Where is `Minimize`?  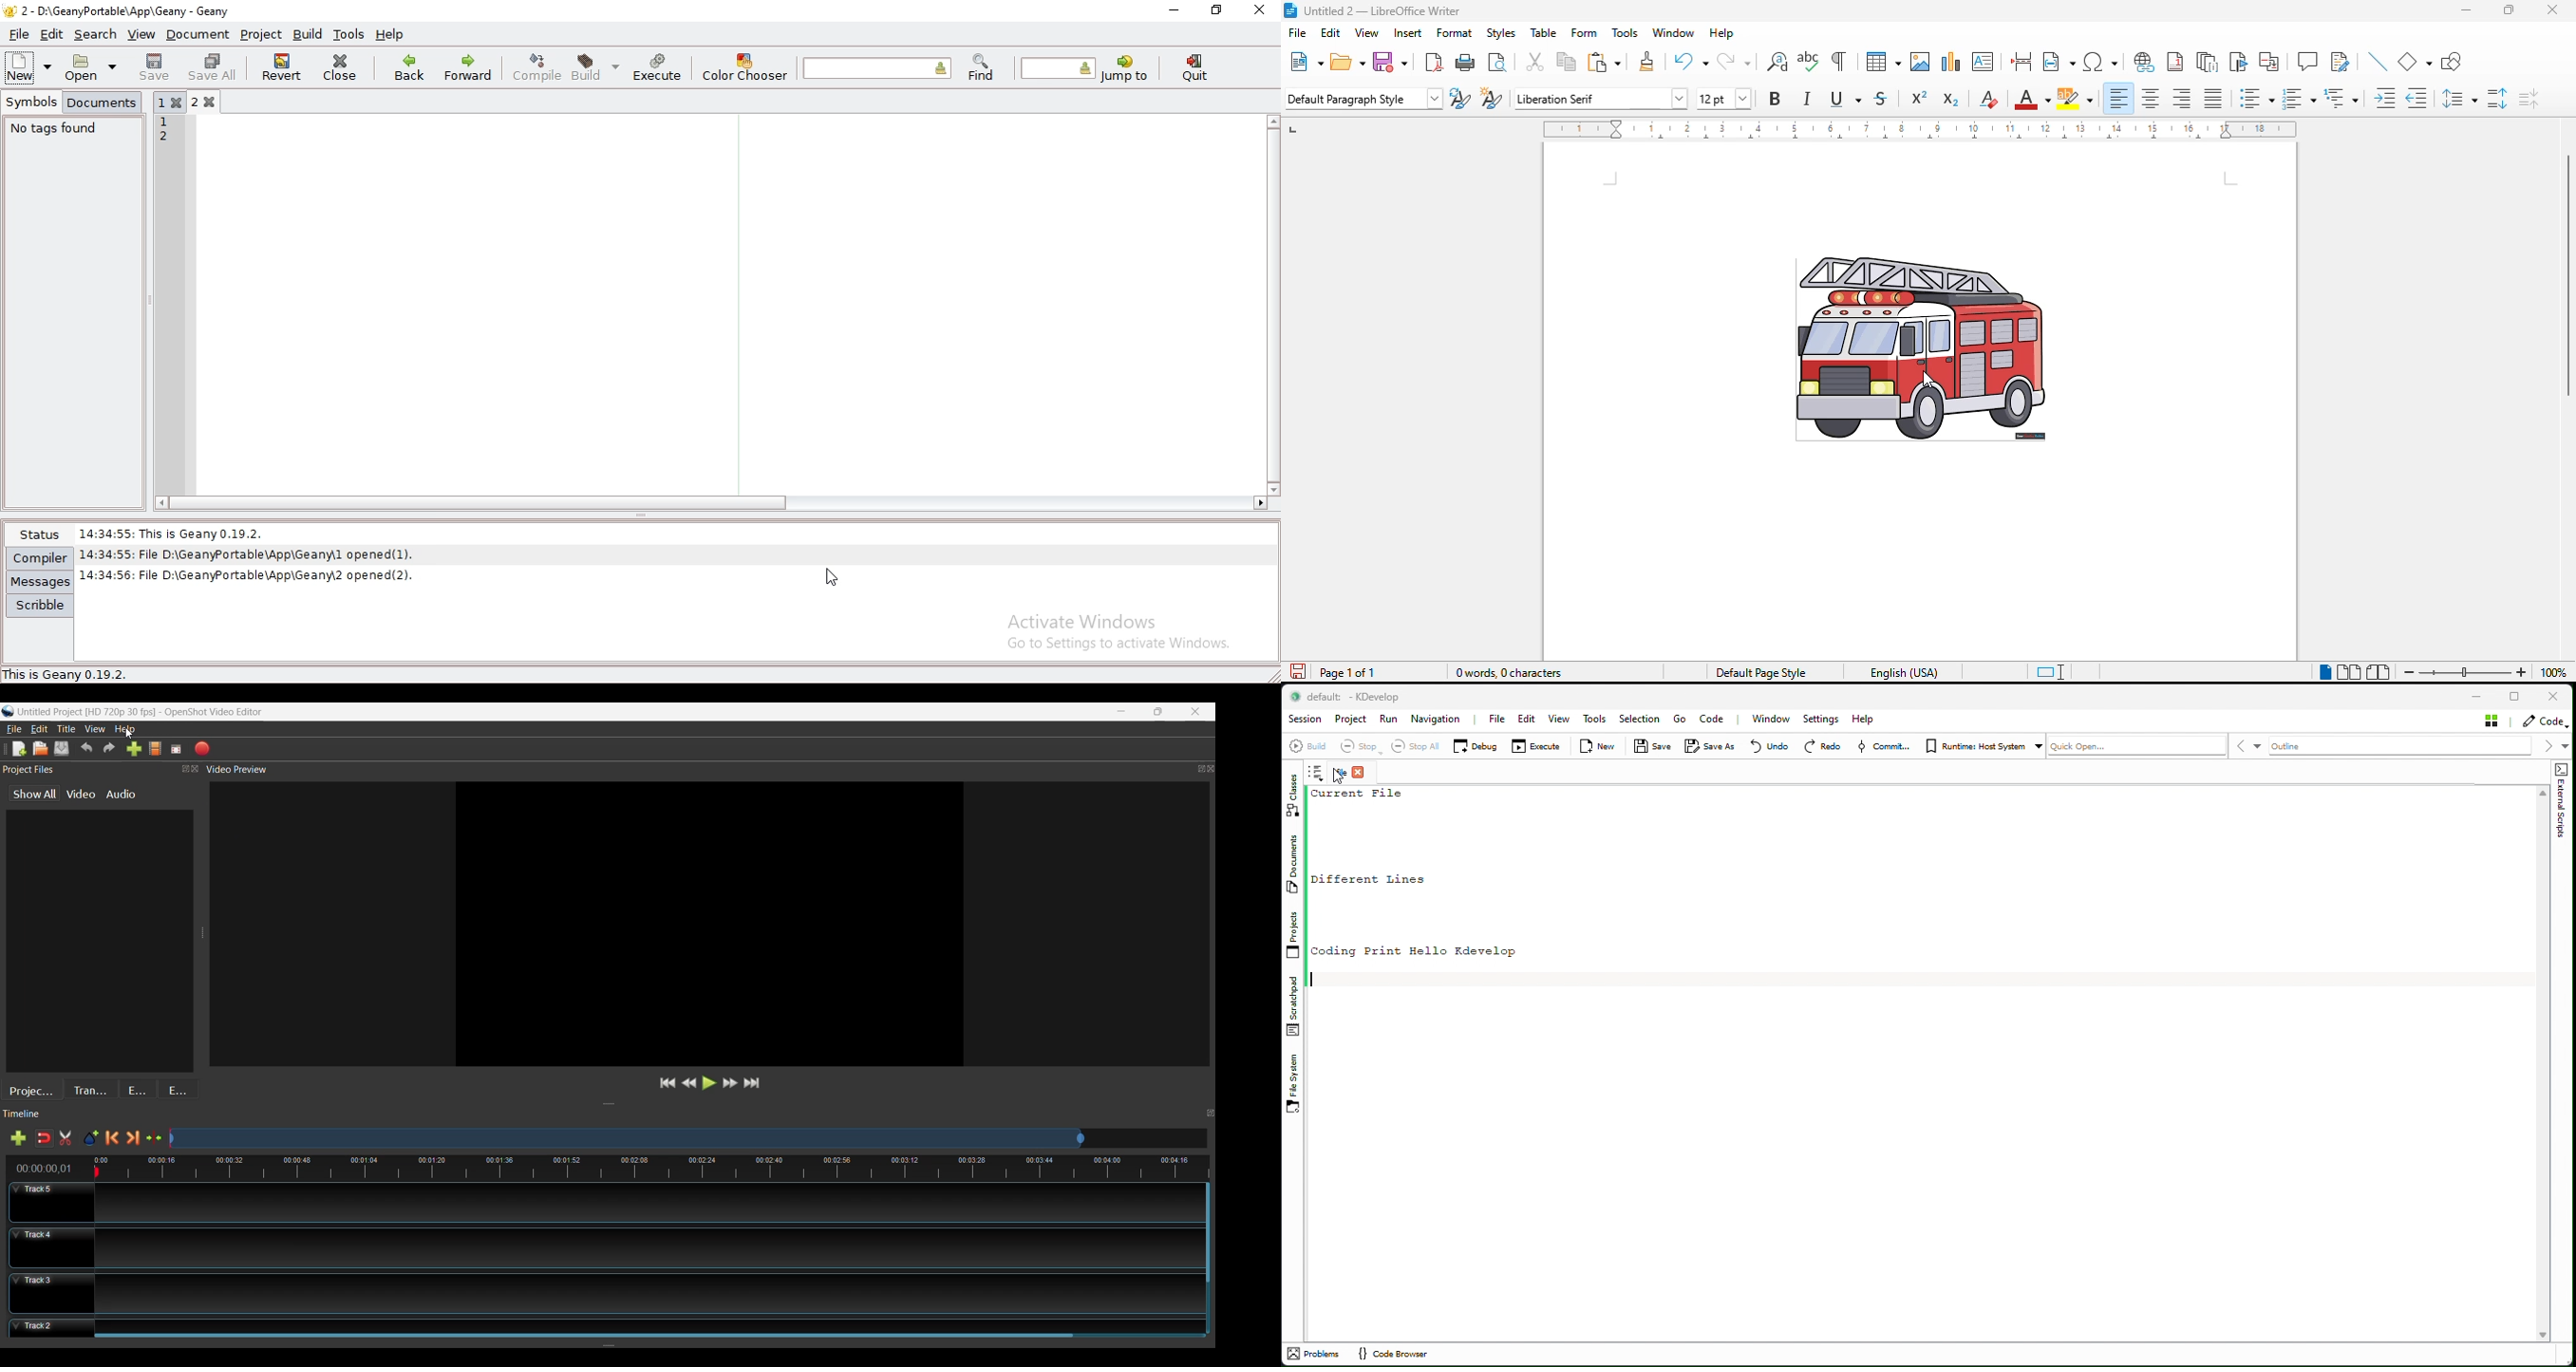 Minimize is located at coordinates (2482, 694).